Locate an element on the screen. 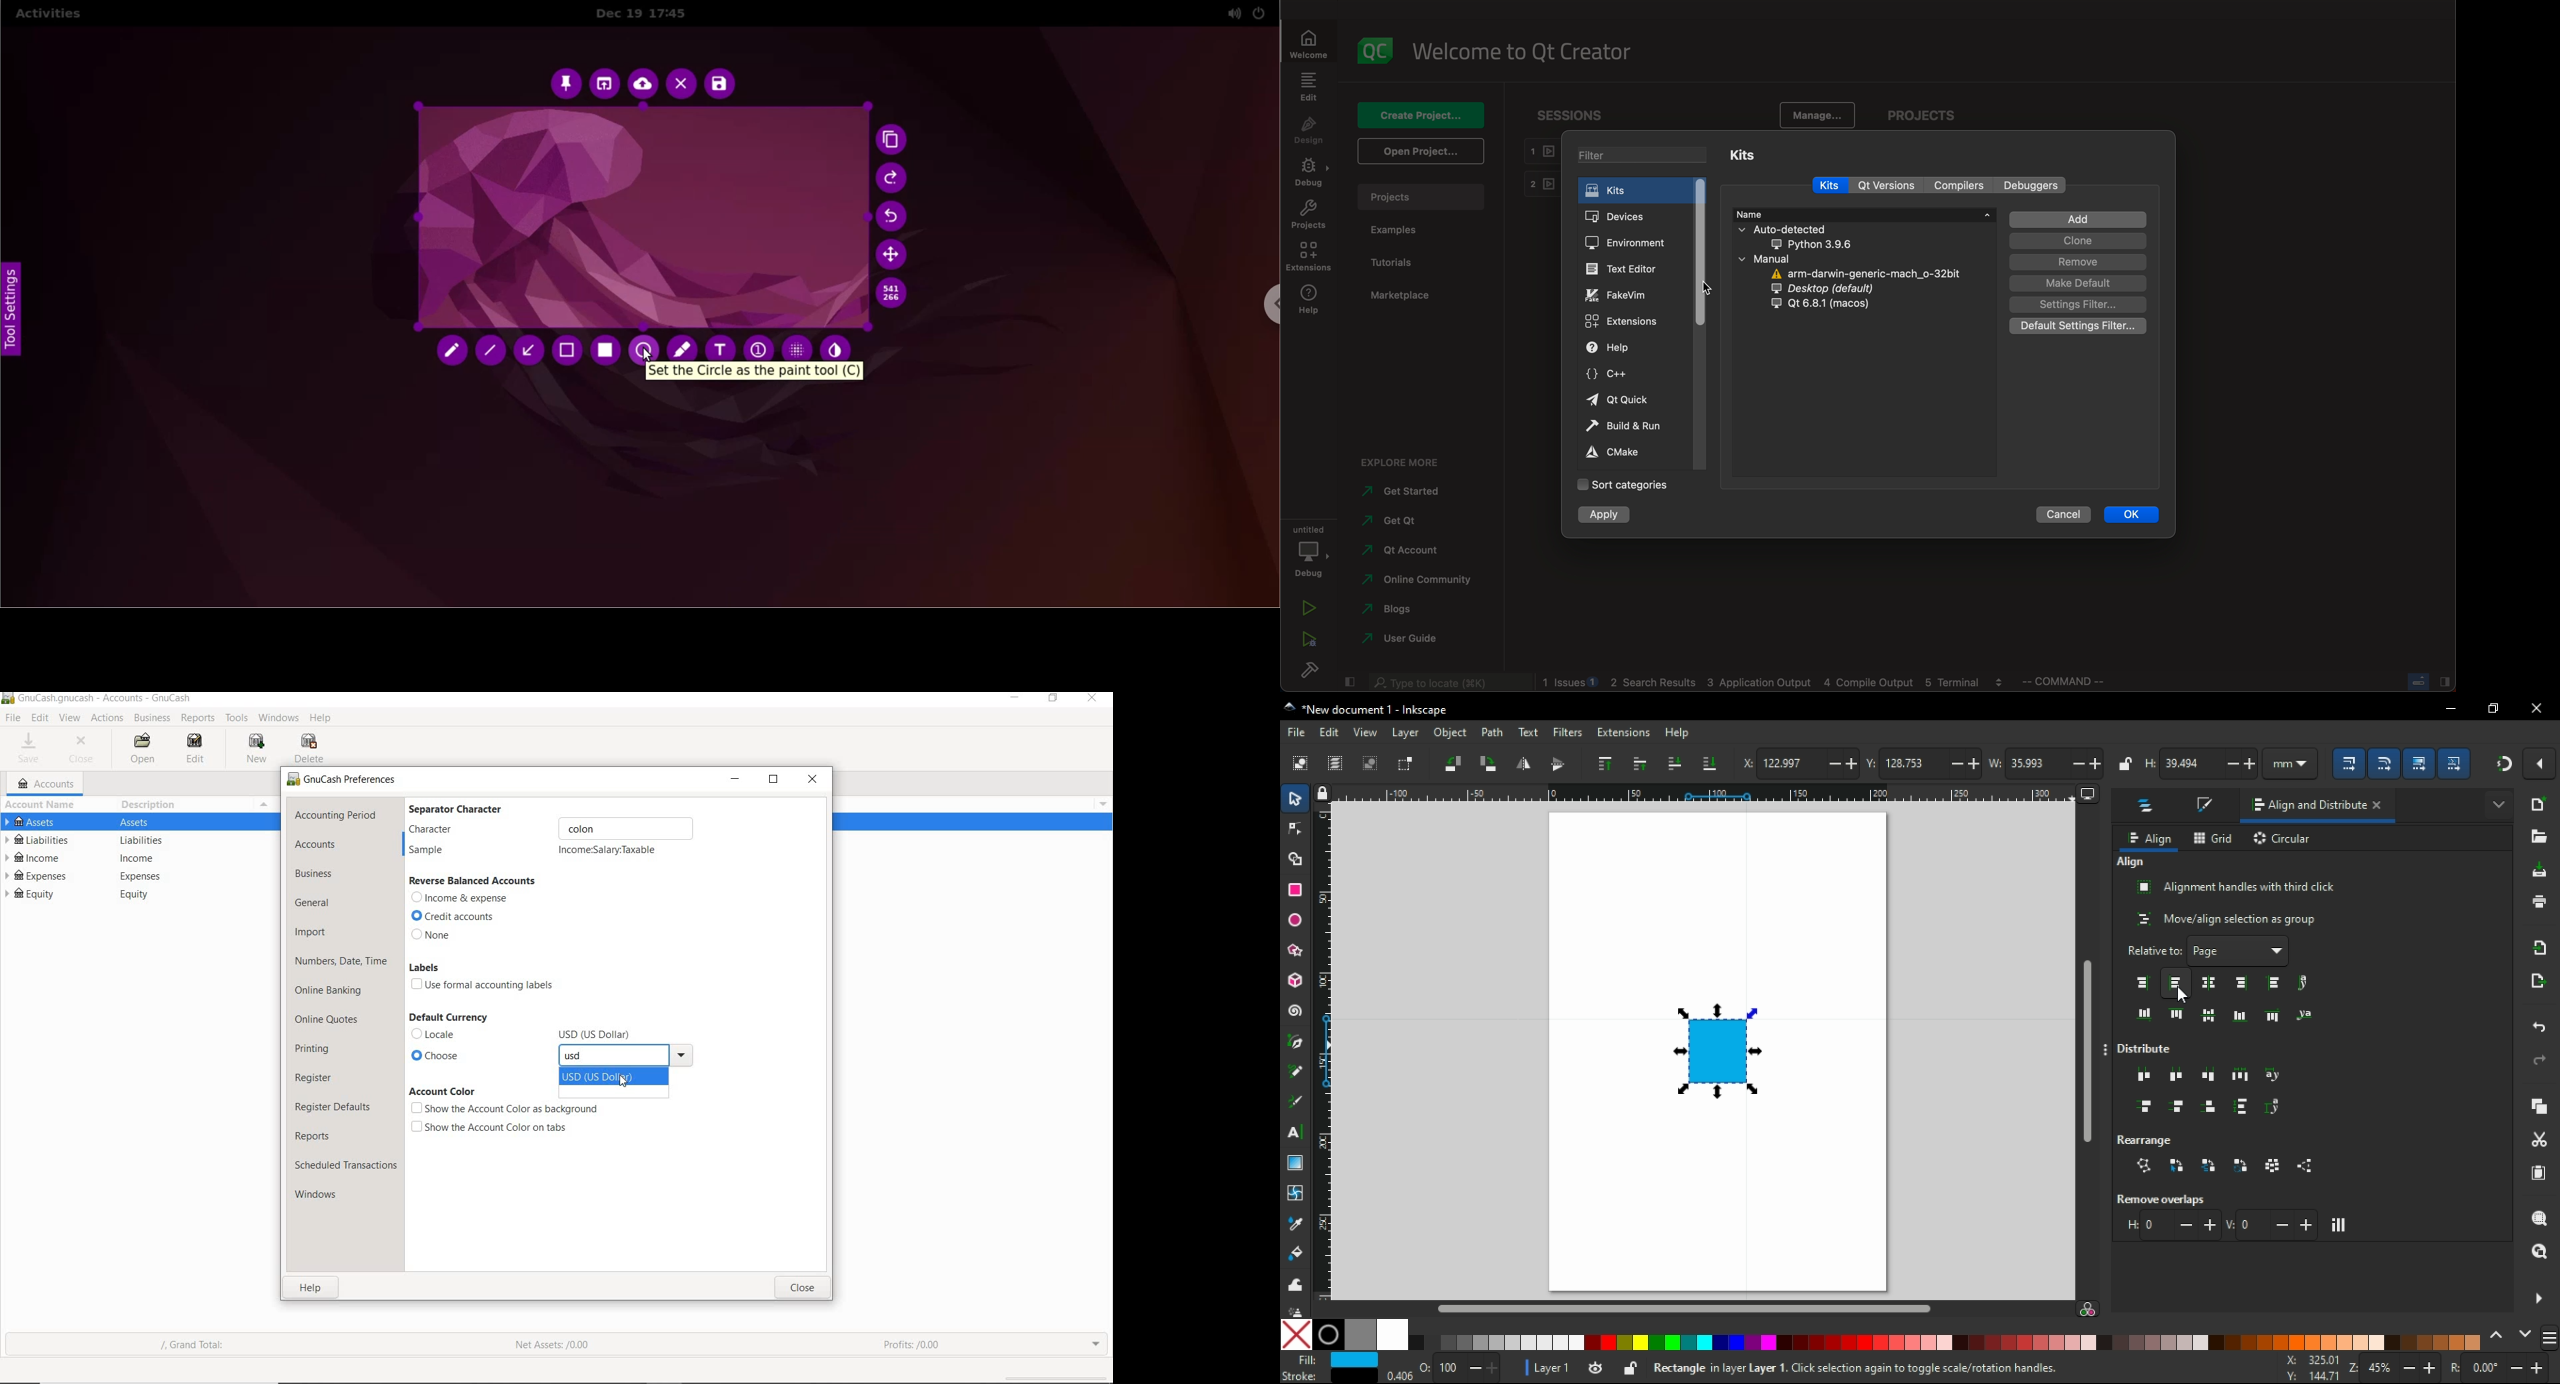 Image resolution: width=2576 pixels, height=1400 pixels. pencil tool is located at coordinates (453, 353).